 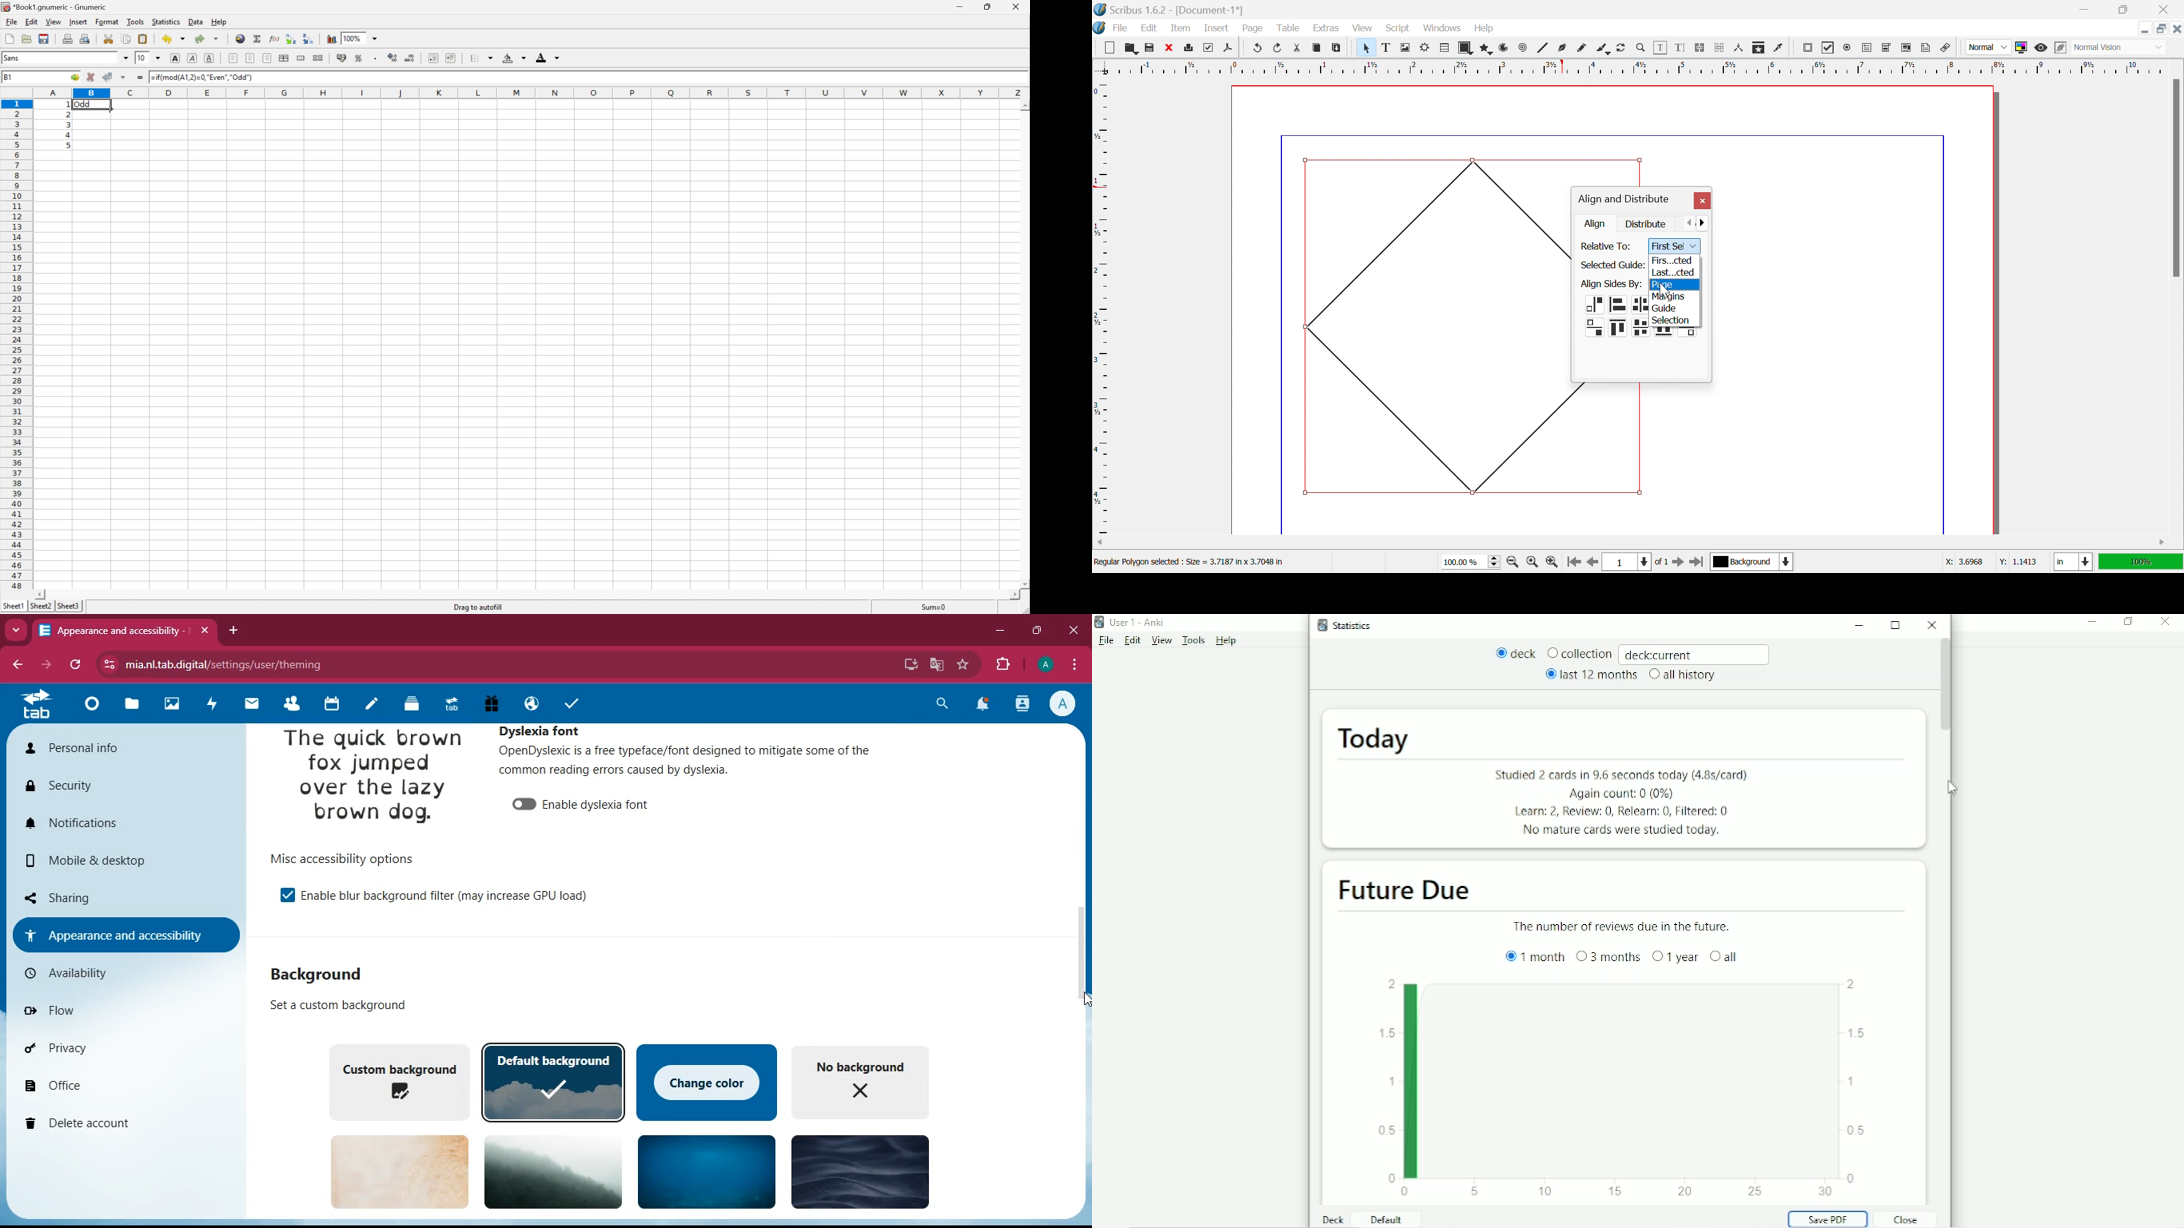 What do you see at coordinates (54, 21) in the screenshot?
I see `View` at bounding box center [54, 21].